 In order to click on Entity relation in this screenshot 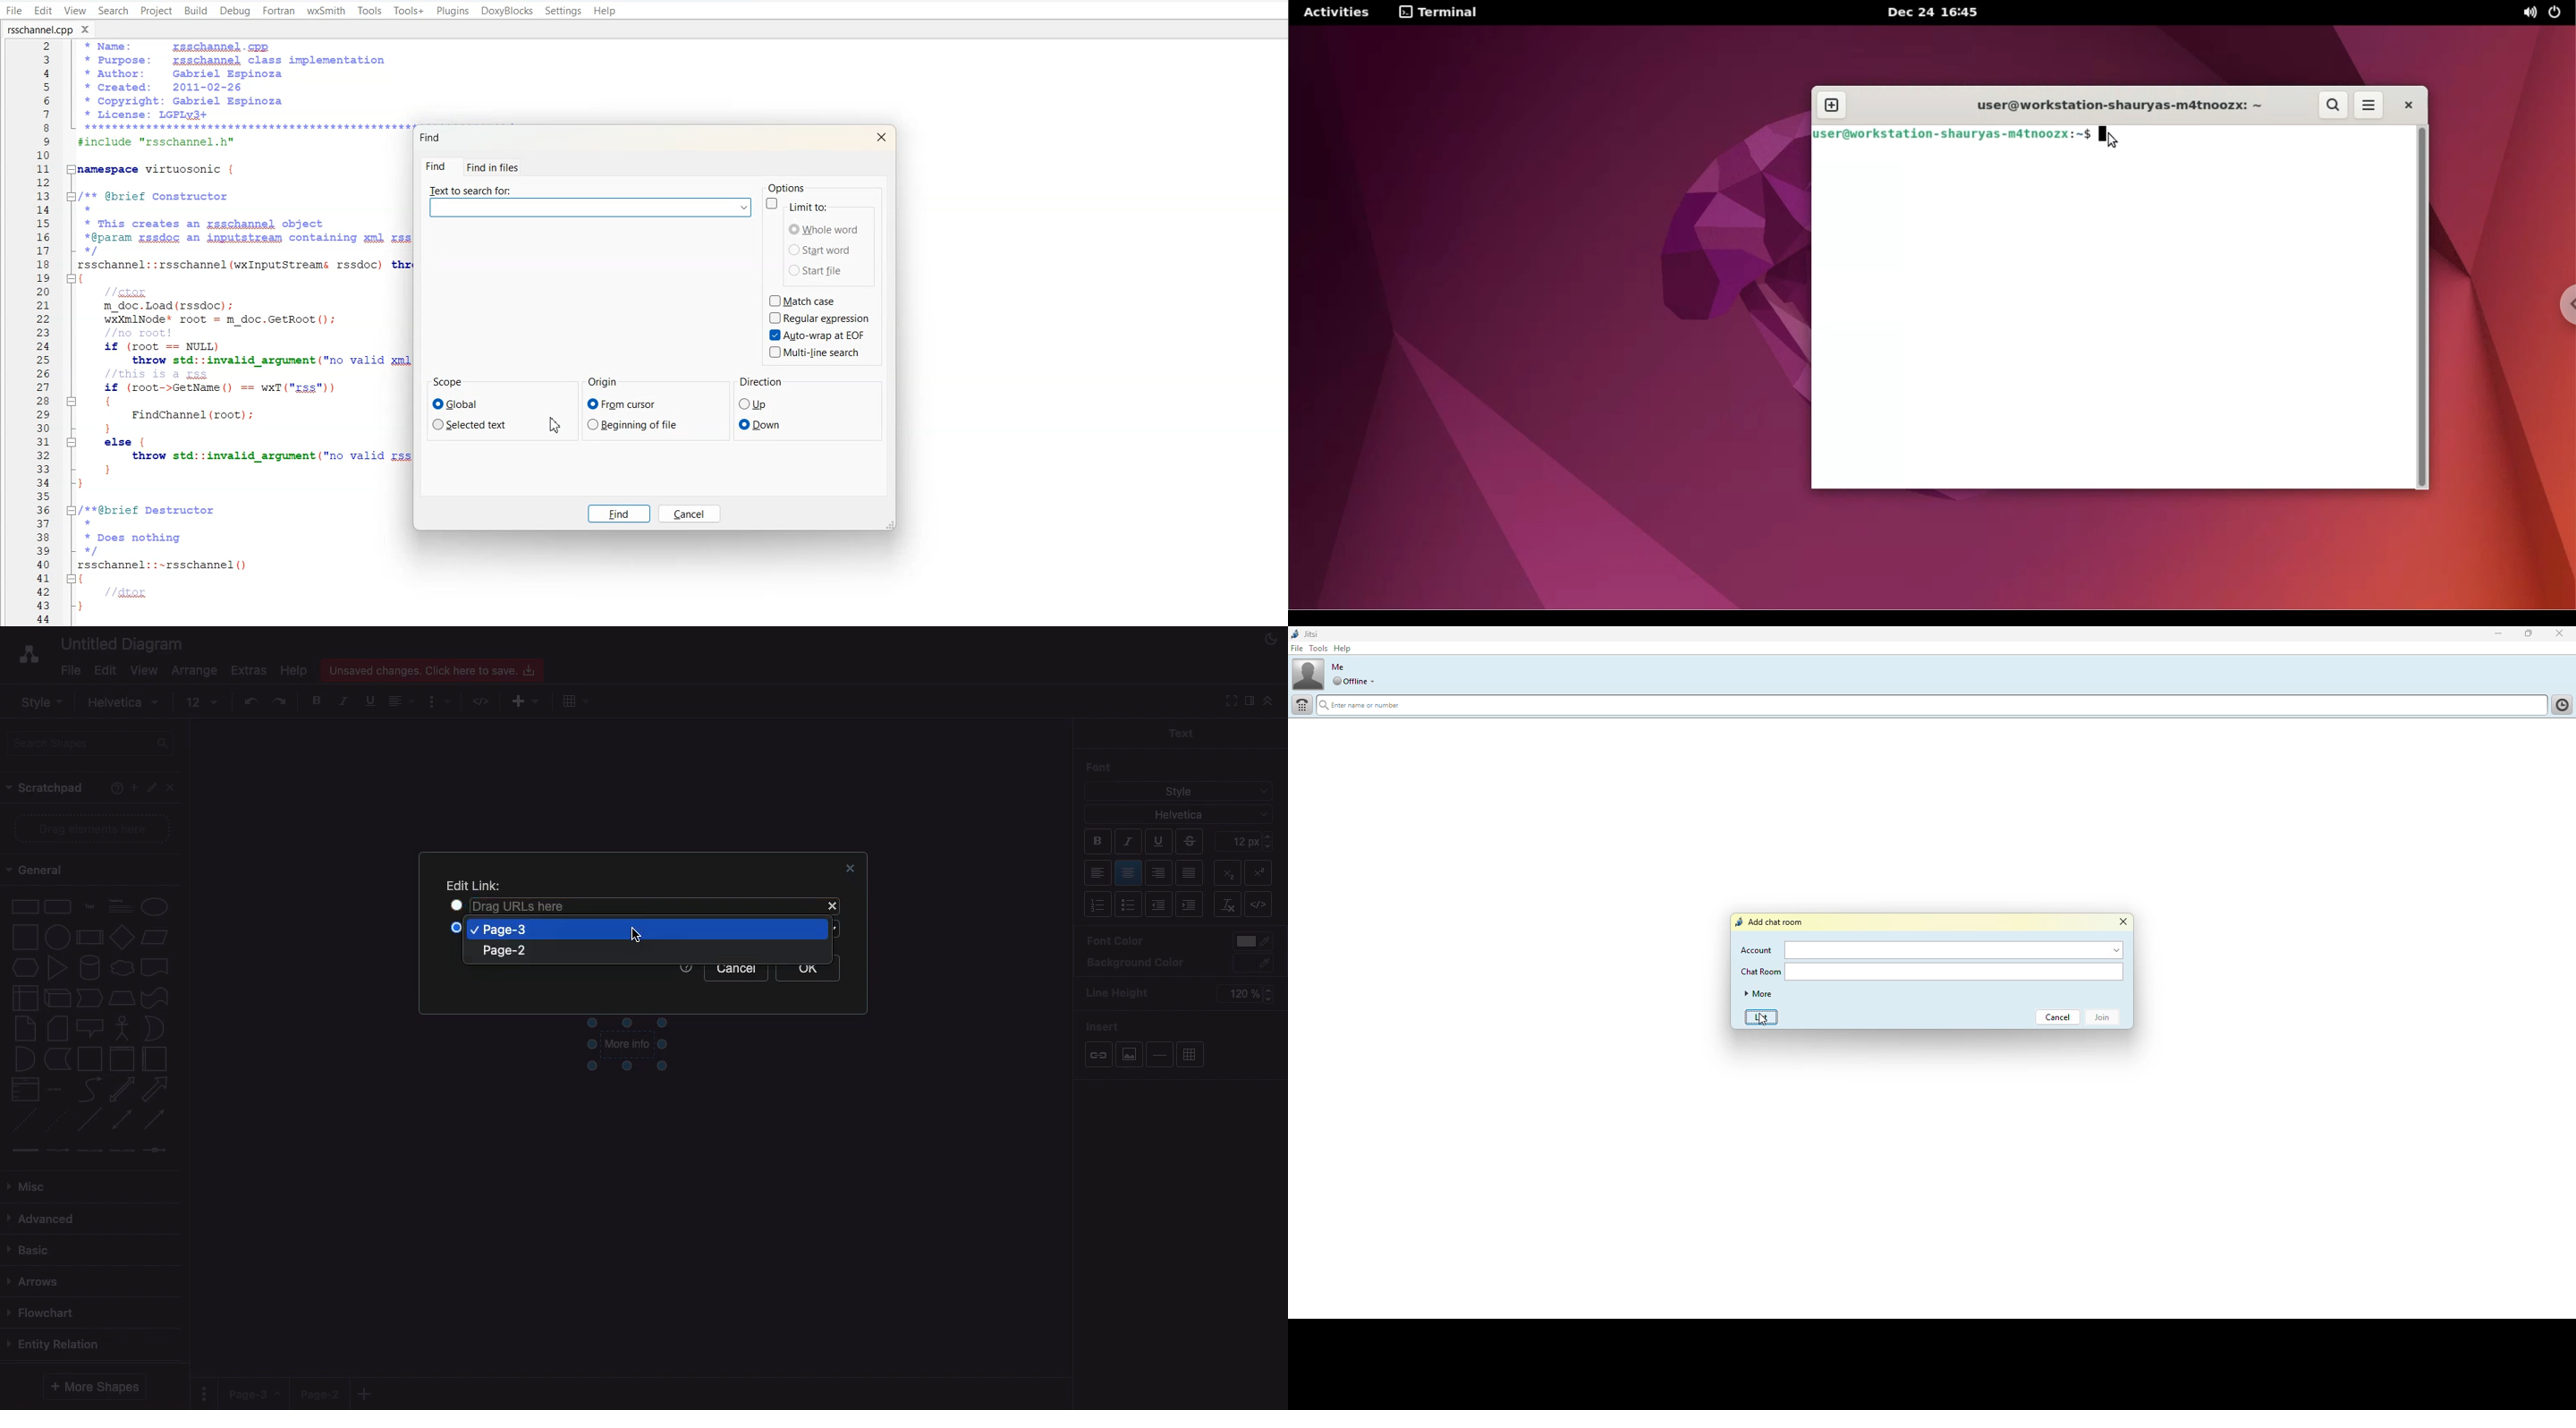, I will do `click(56, 1346)`.